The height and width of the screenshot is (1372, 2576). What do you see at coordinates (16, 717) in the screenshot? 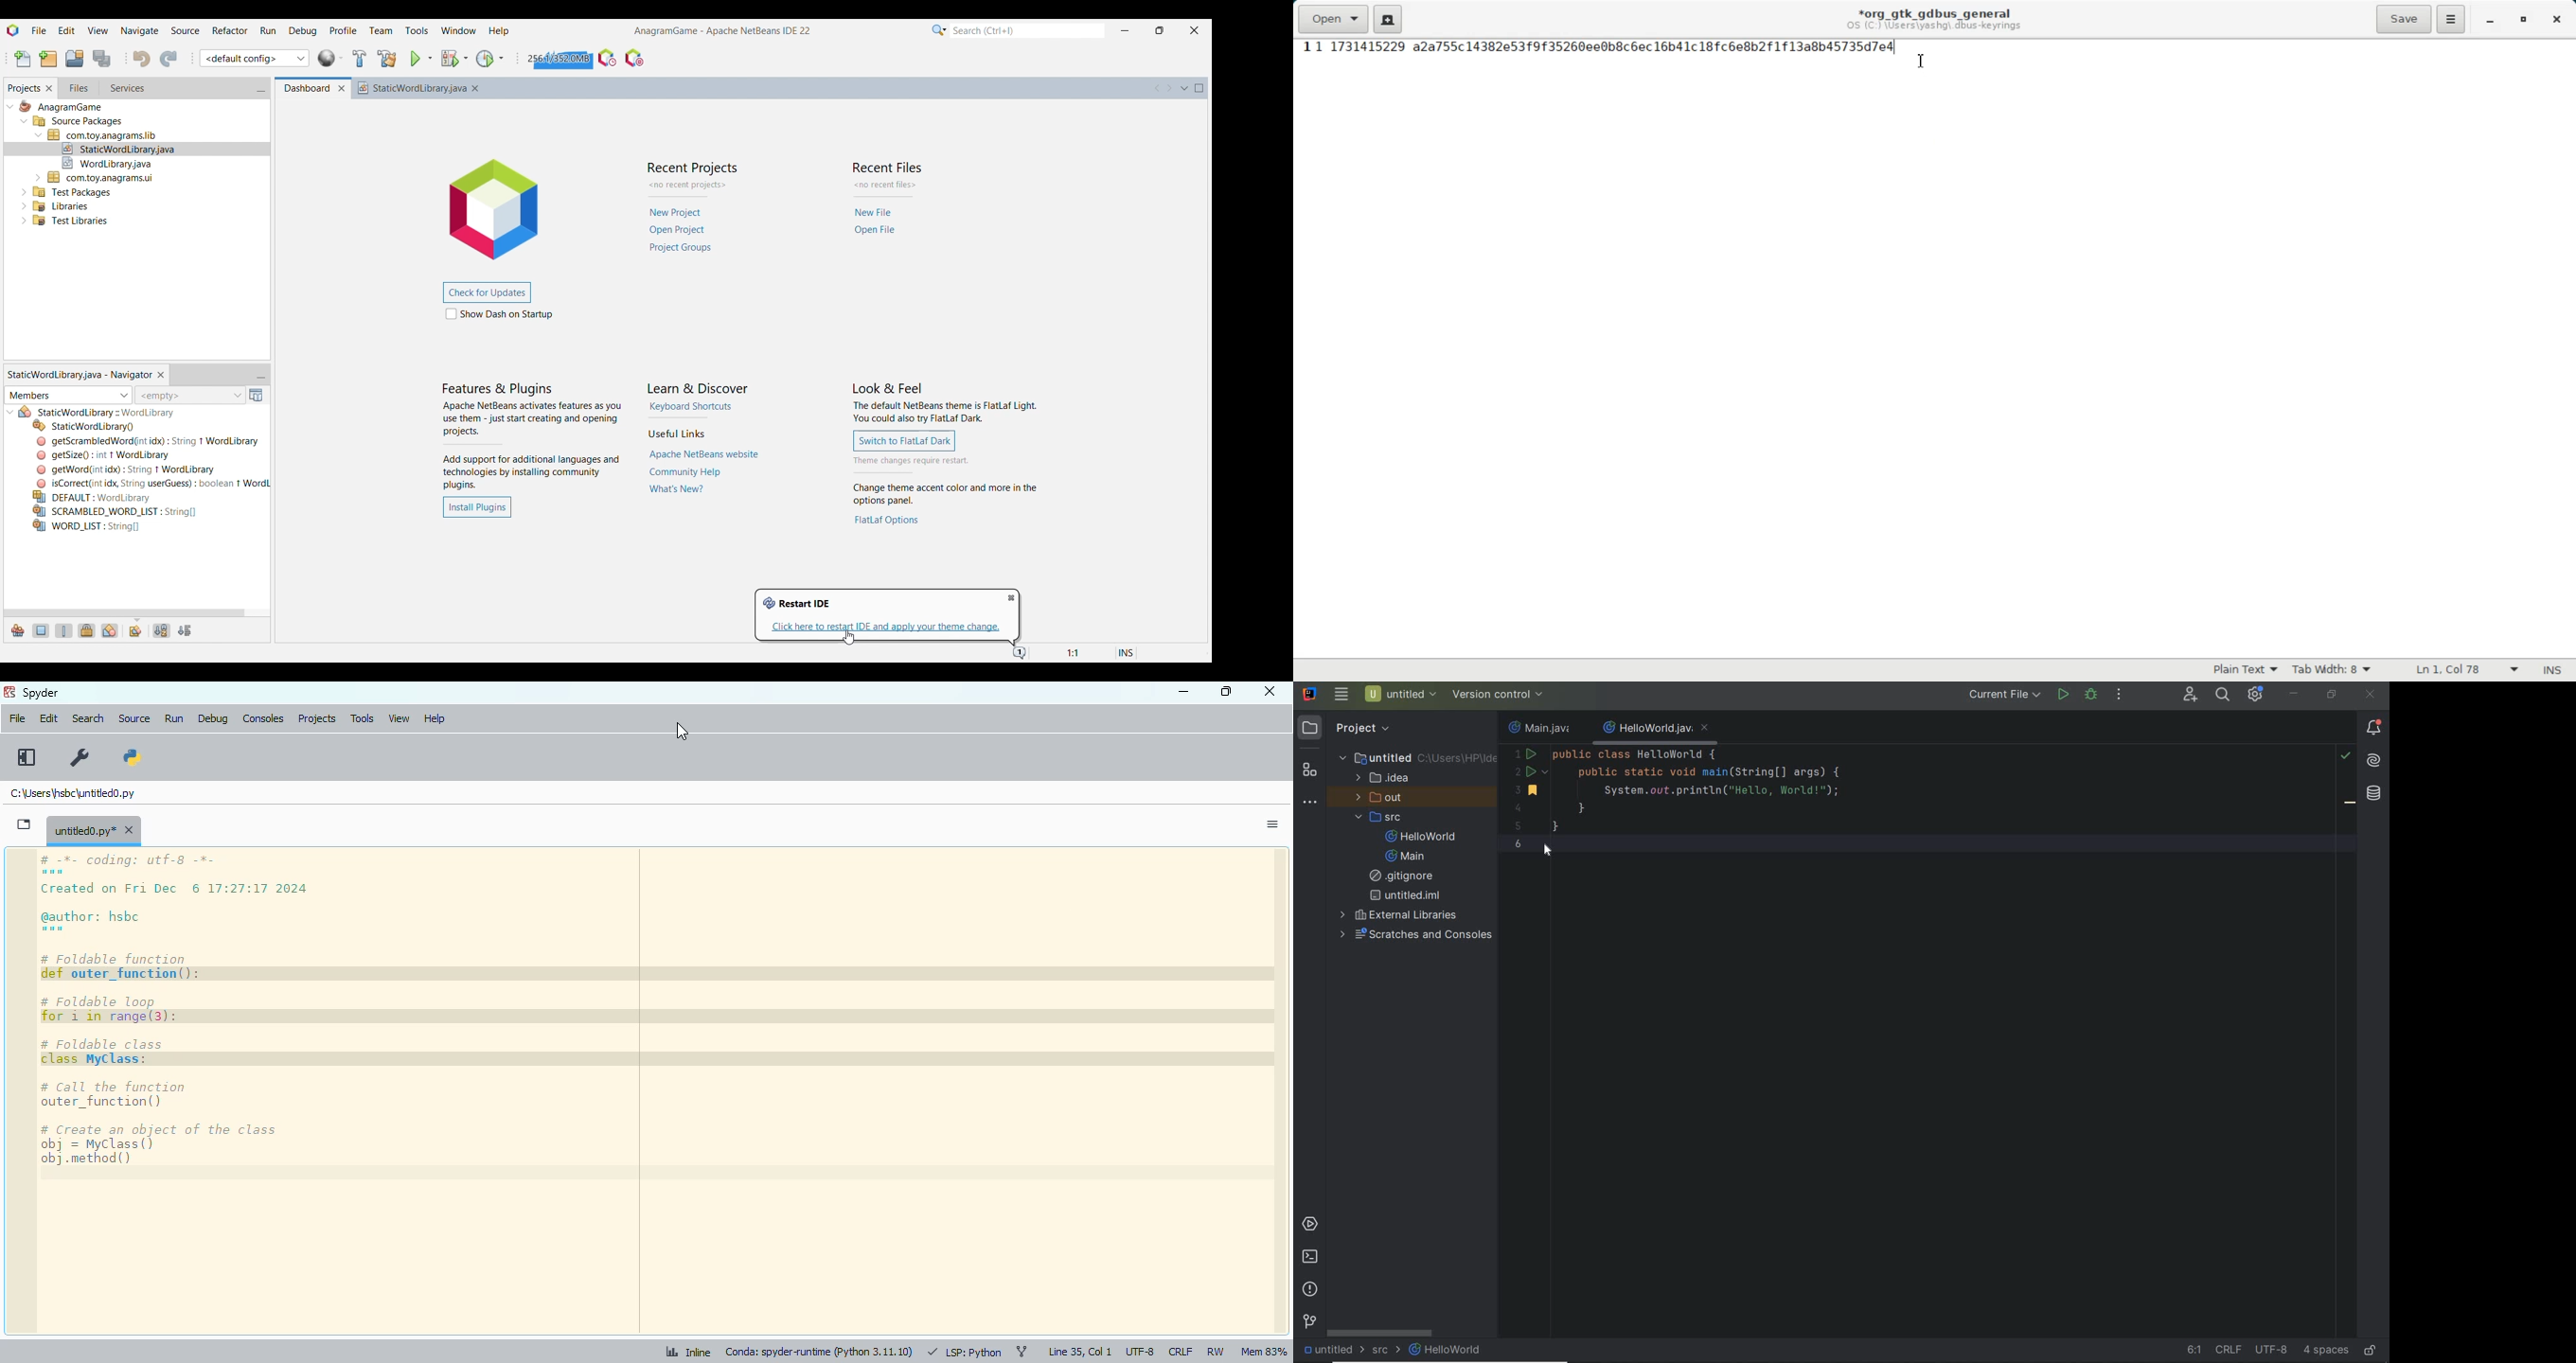
I see `file` at bounding box center [16, 717].